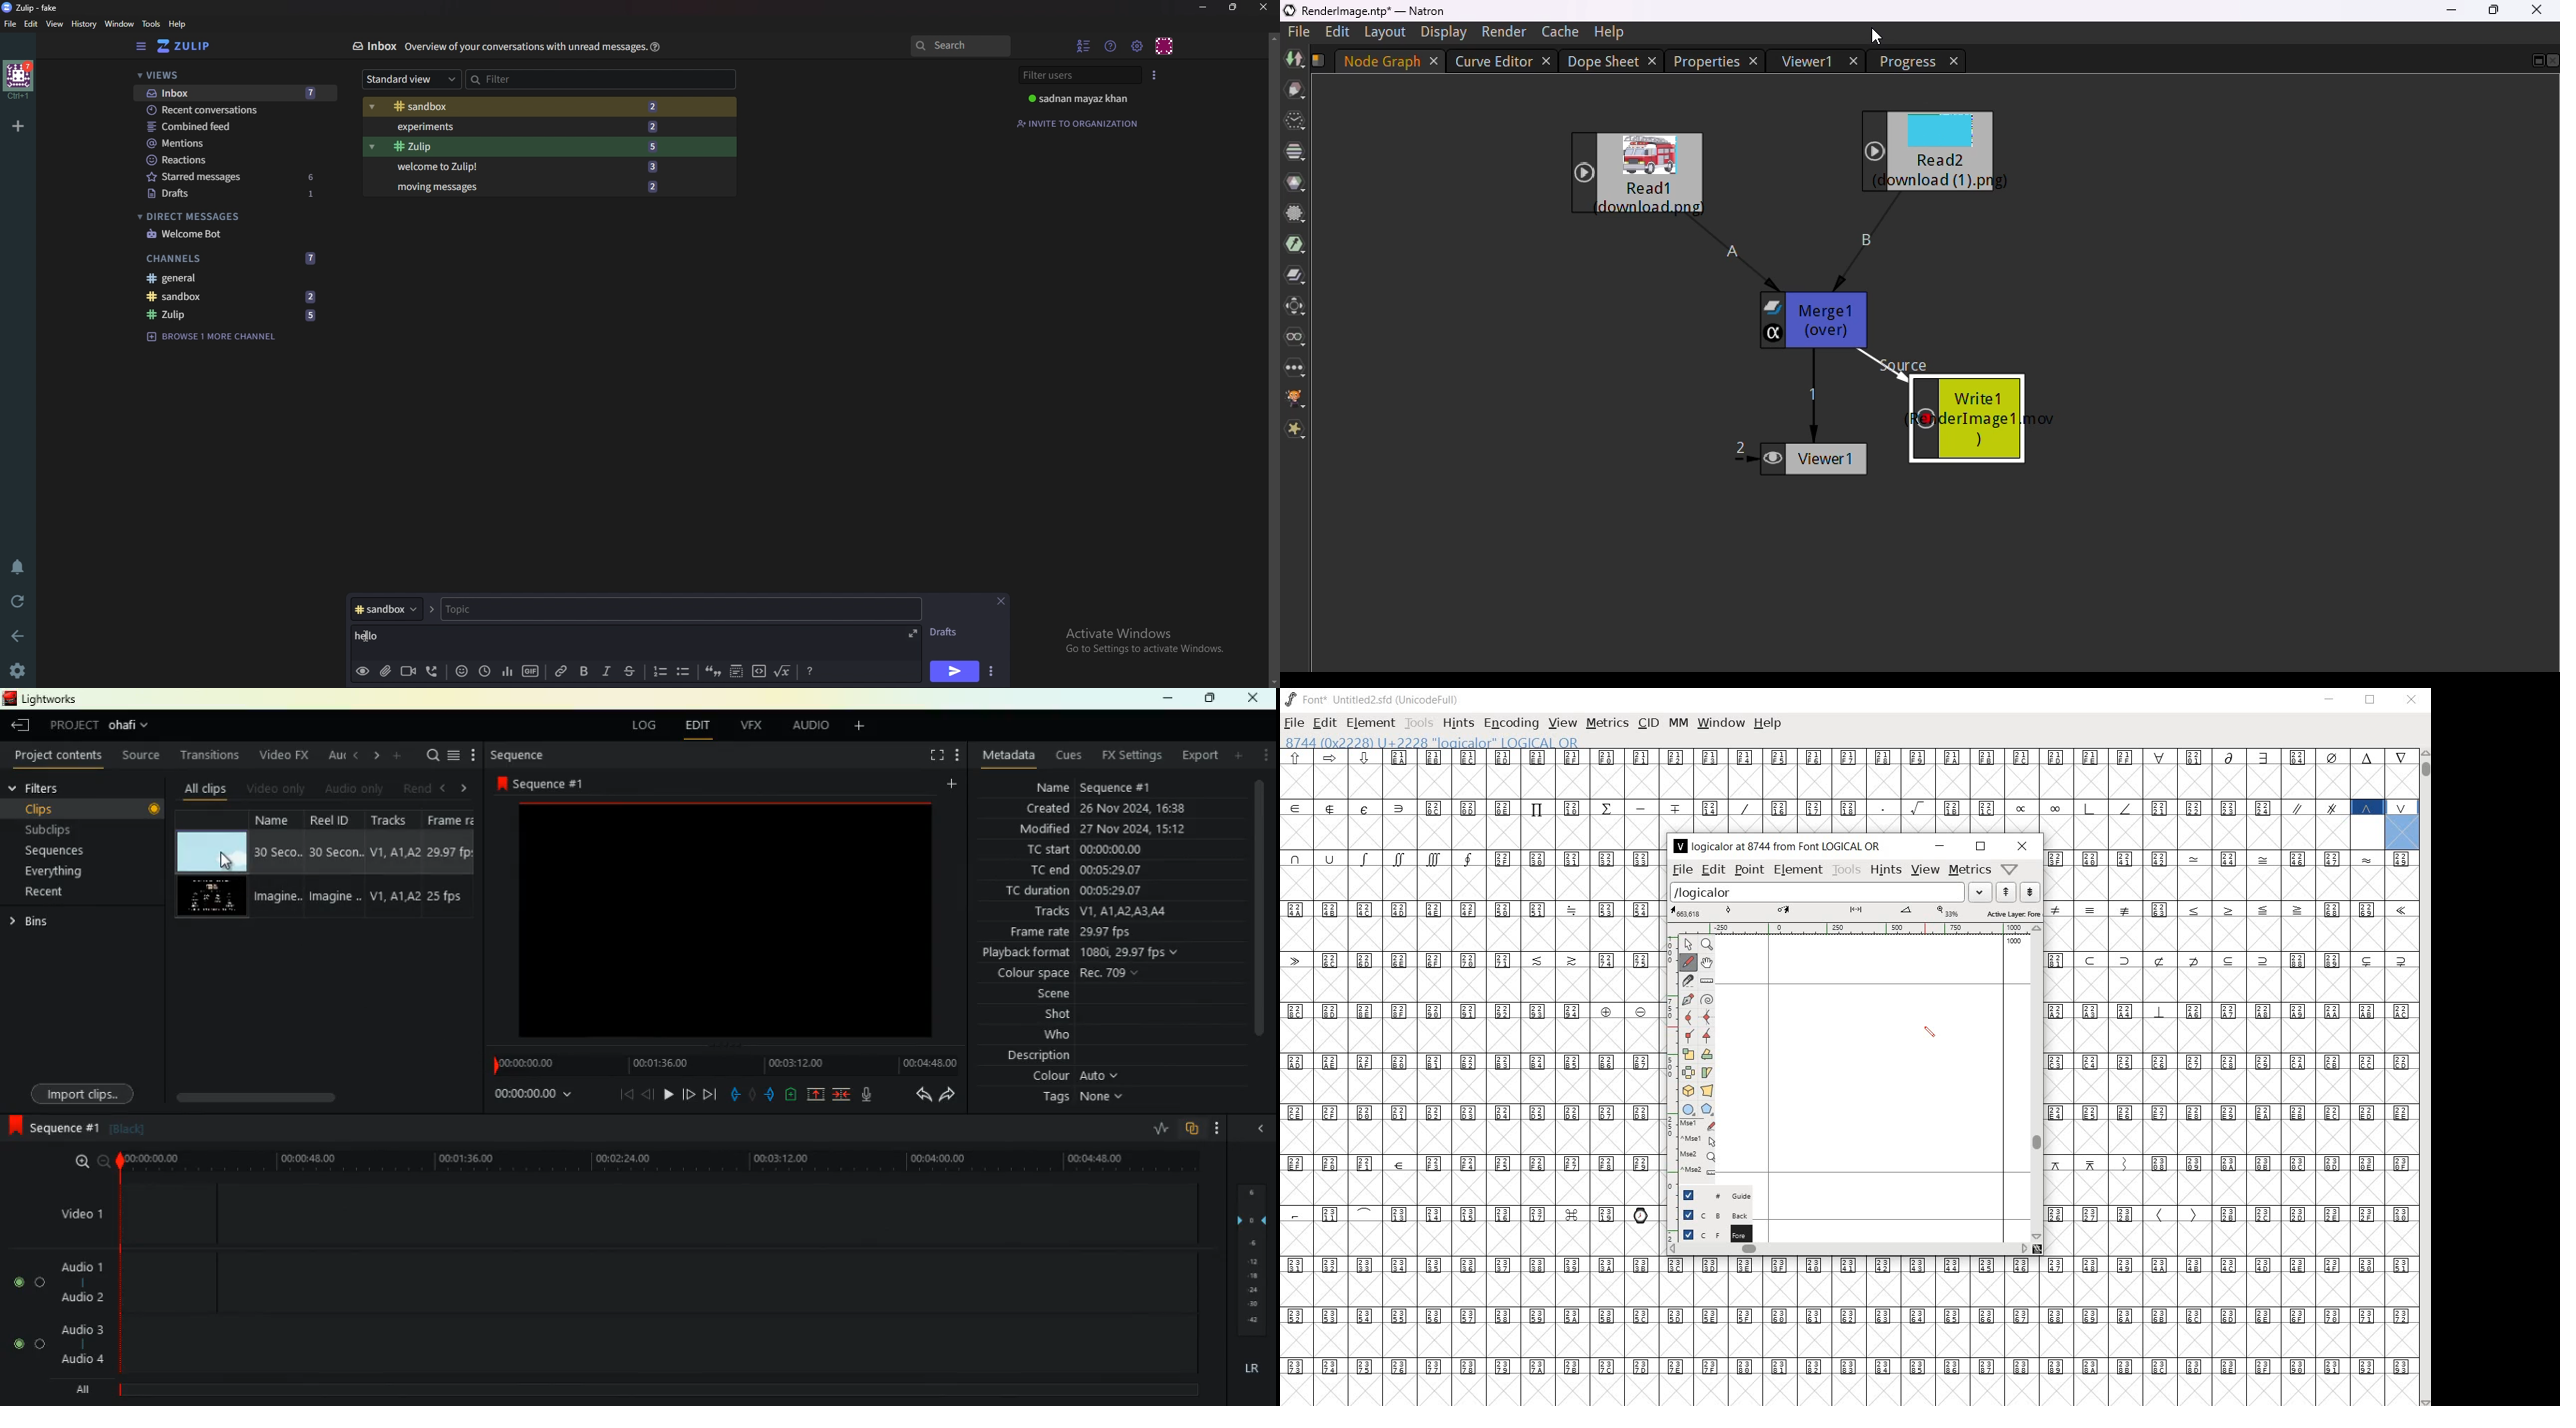 This screenshot has height=1428, width=2576. I want to click on minimize, so click(2451, 9).